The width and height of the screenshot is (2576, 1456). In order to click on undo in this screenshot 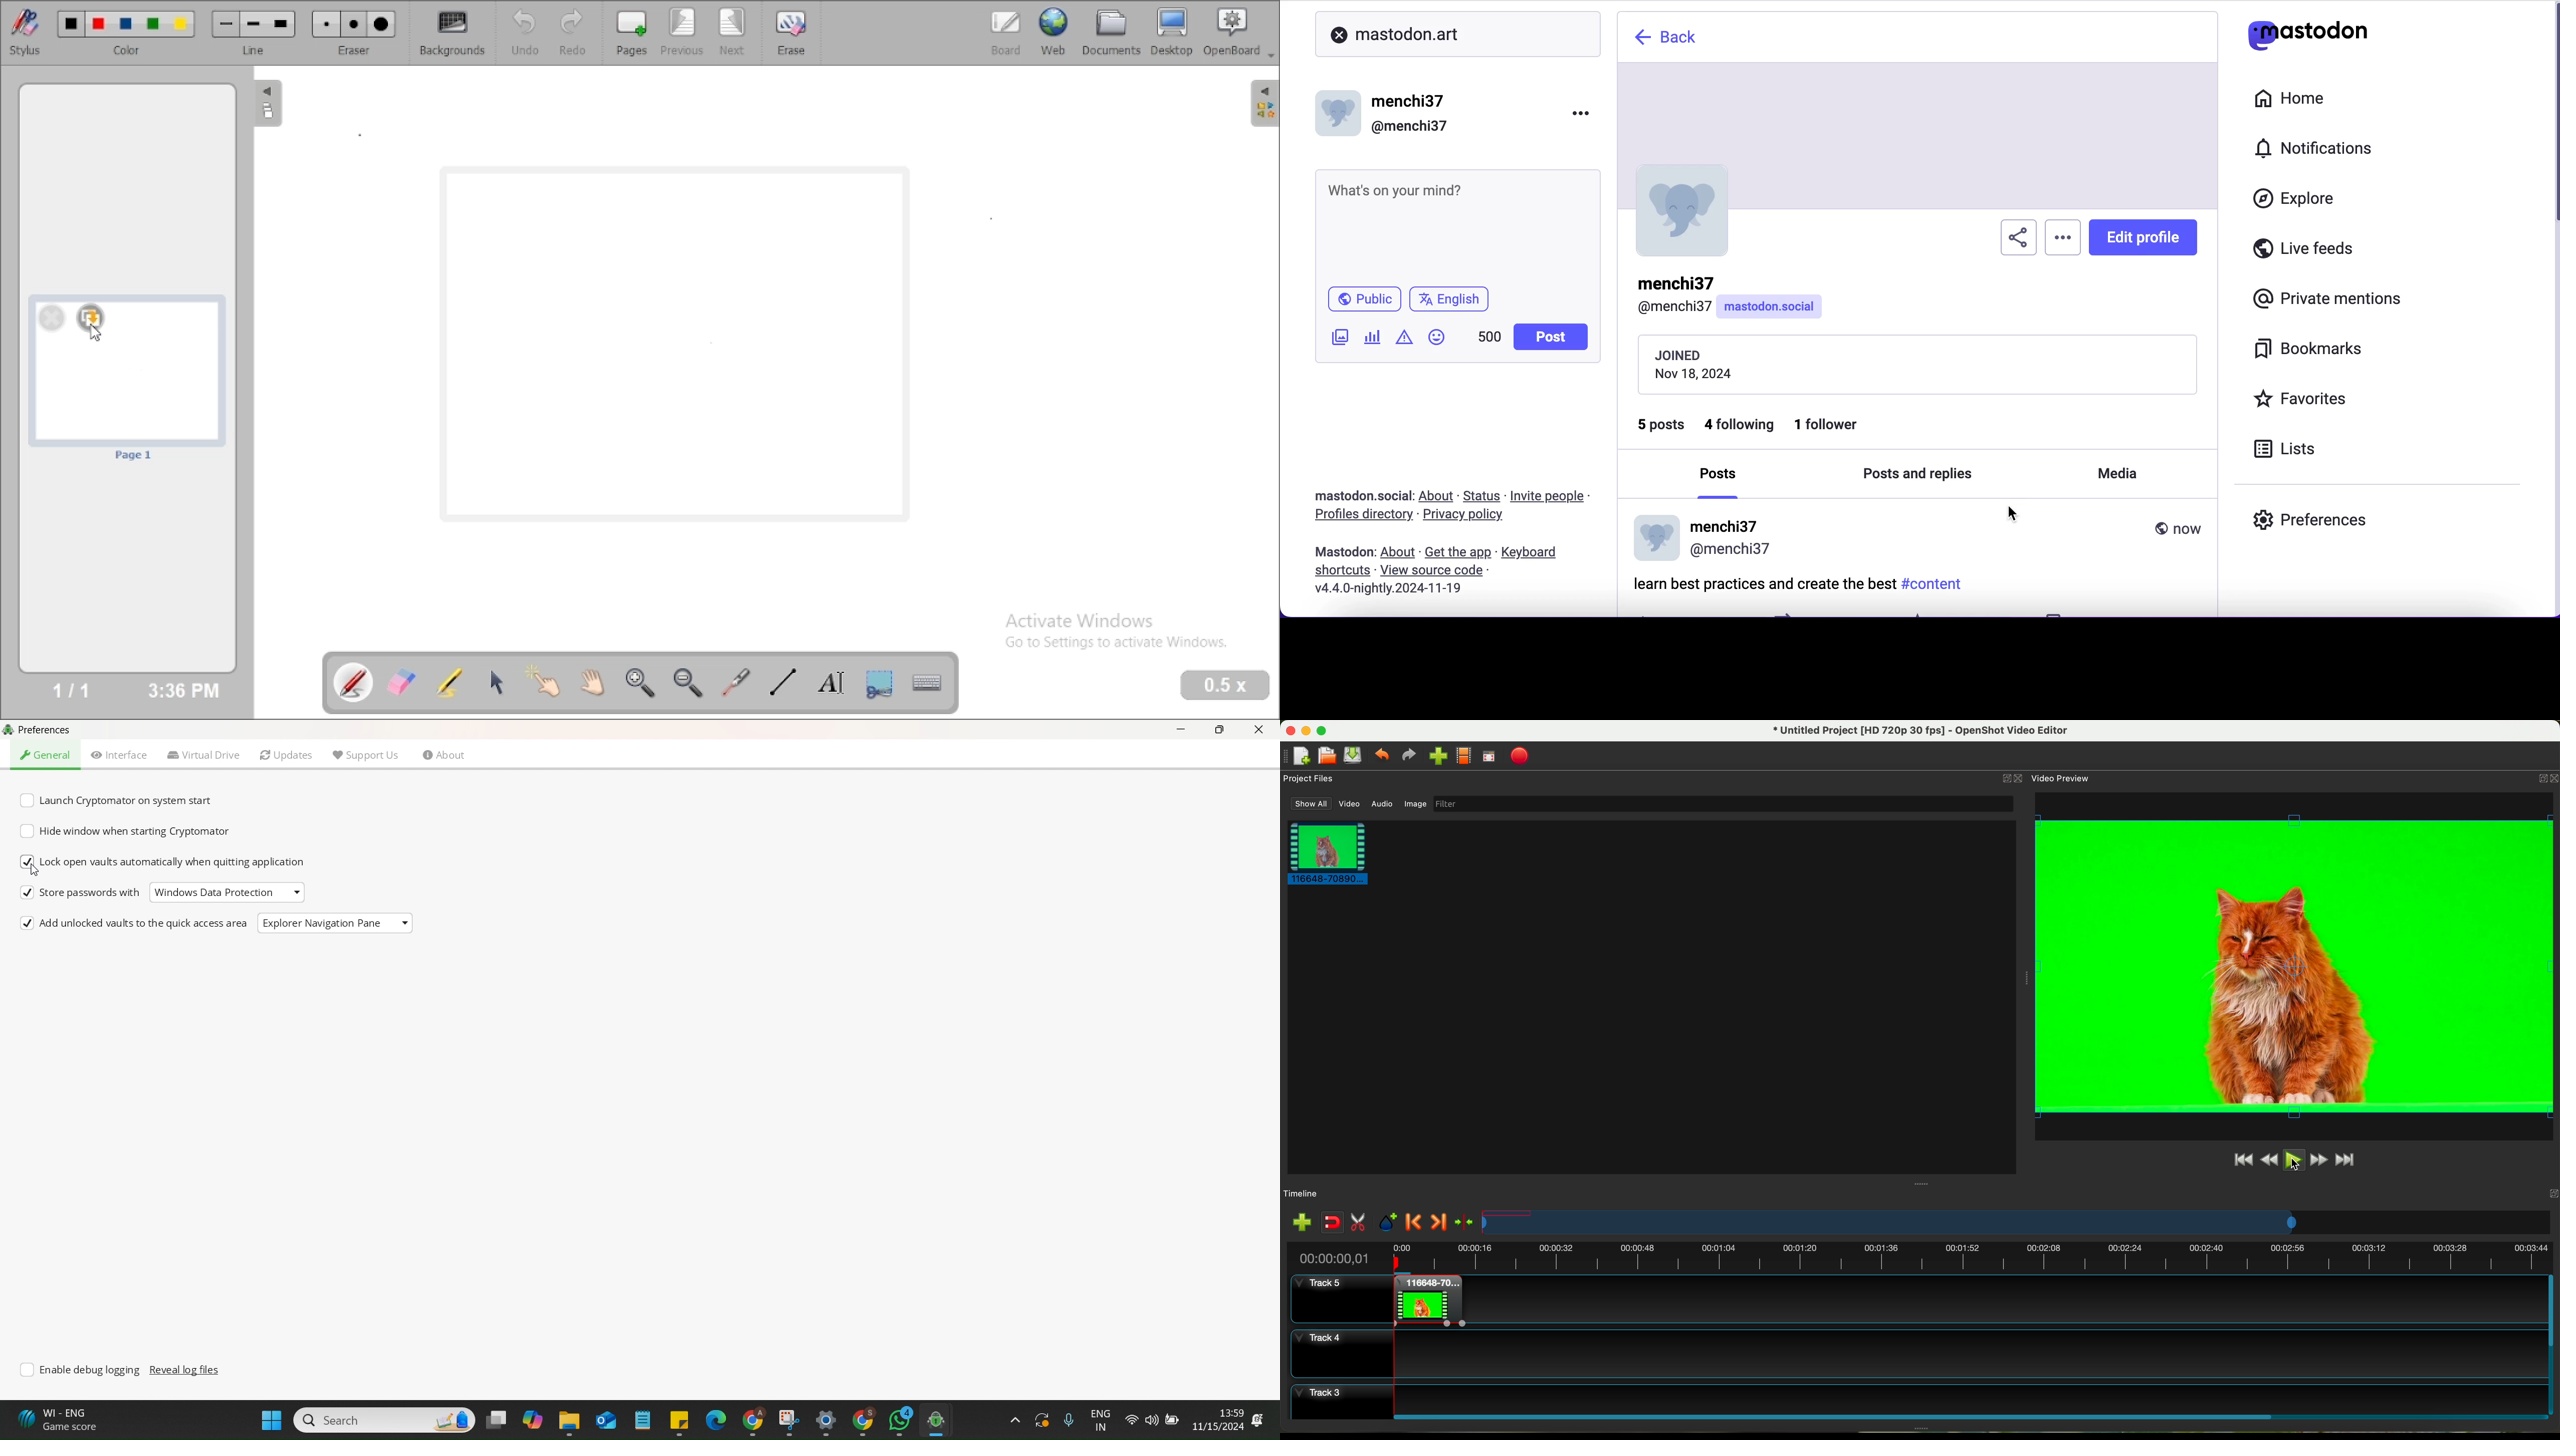, I will do `click(524, 32)`.